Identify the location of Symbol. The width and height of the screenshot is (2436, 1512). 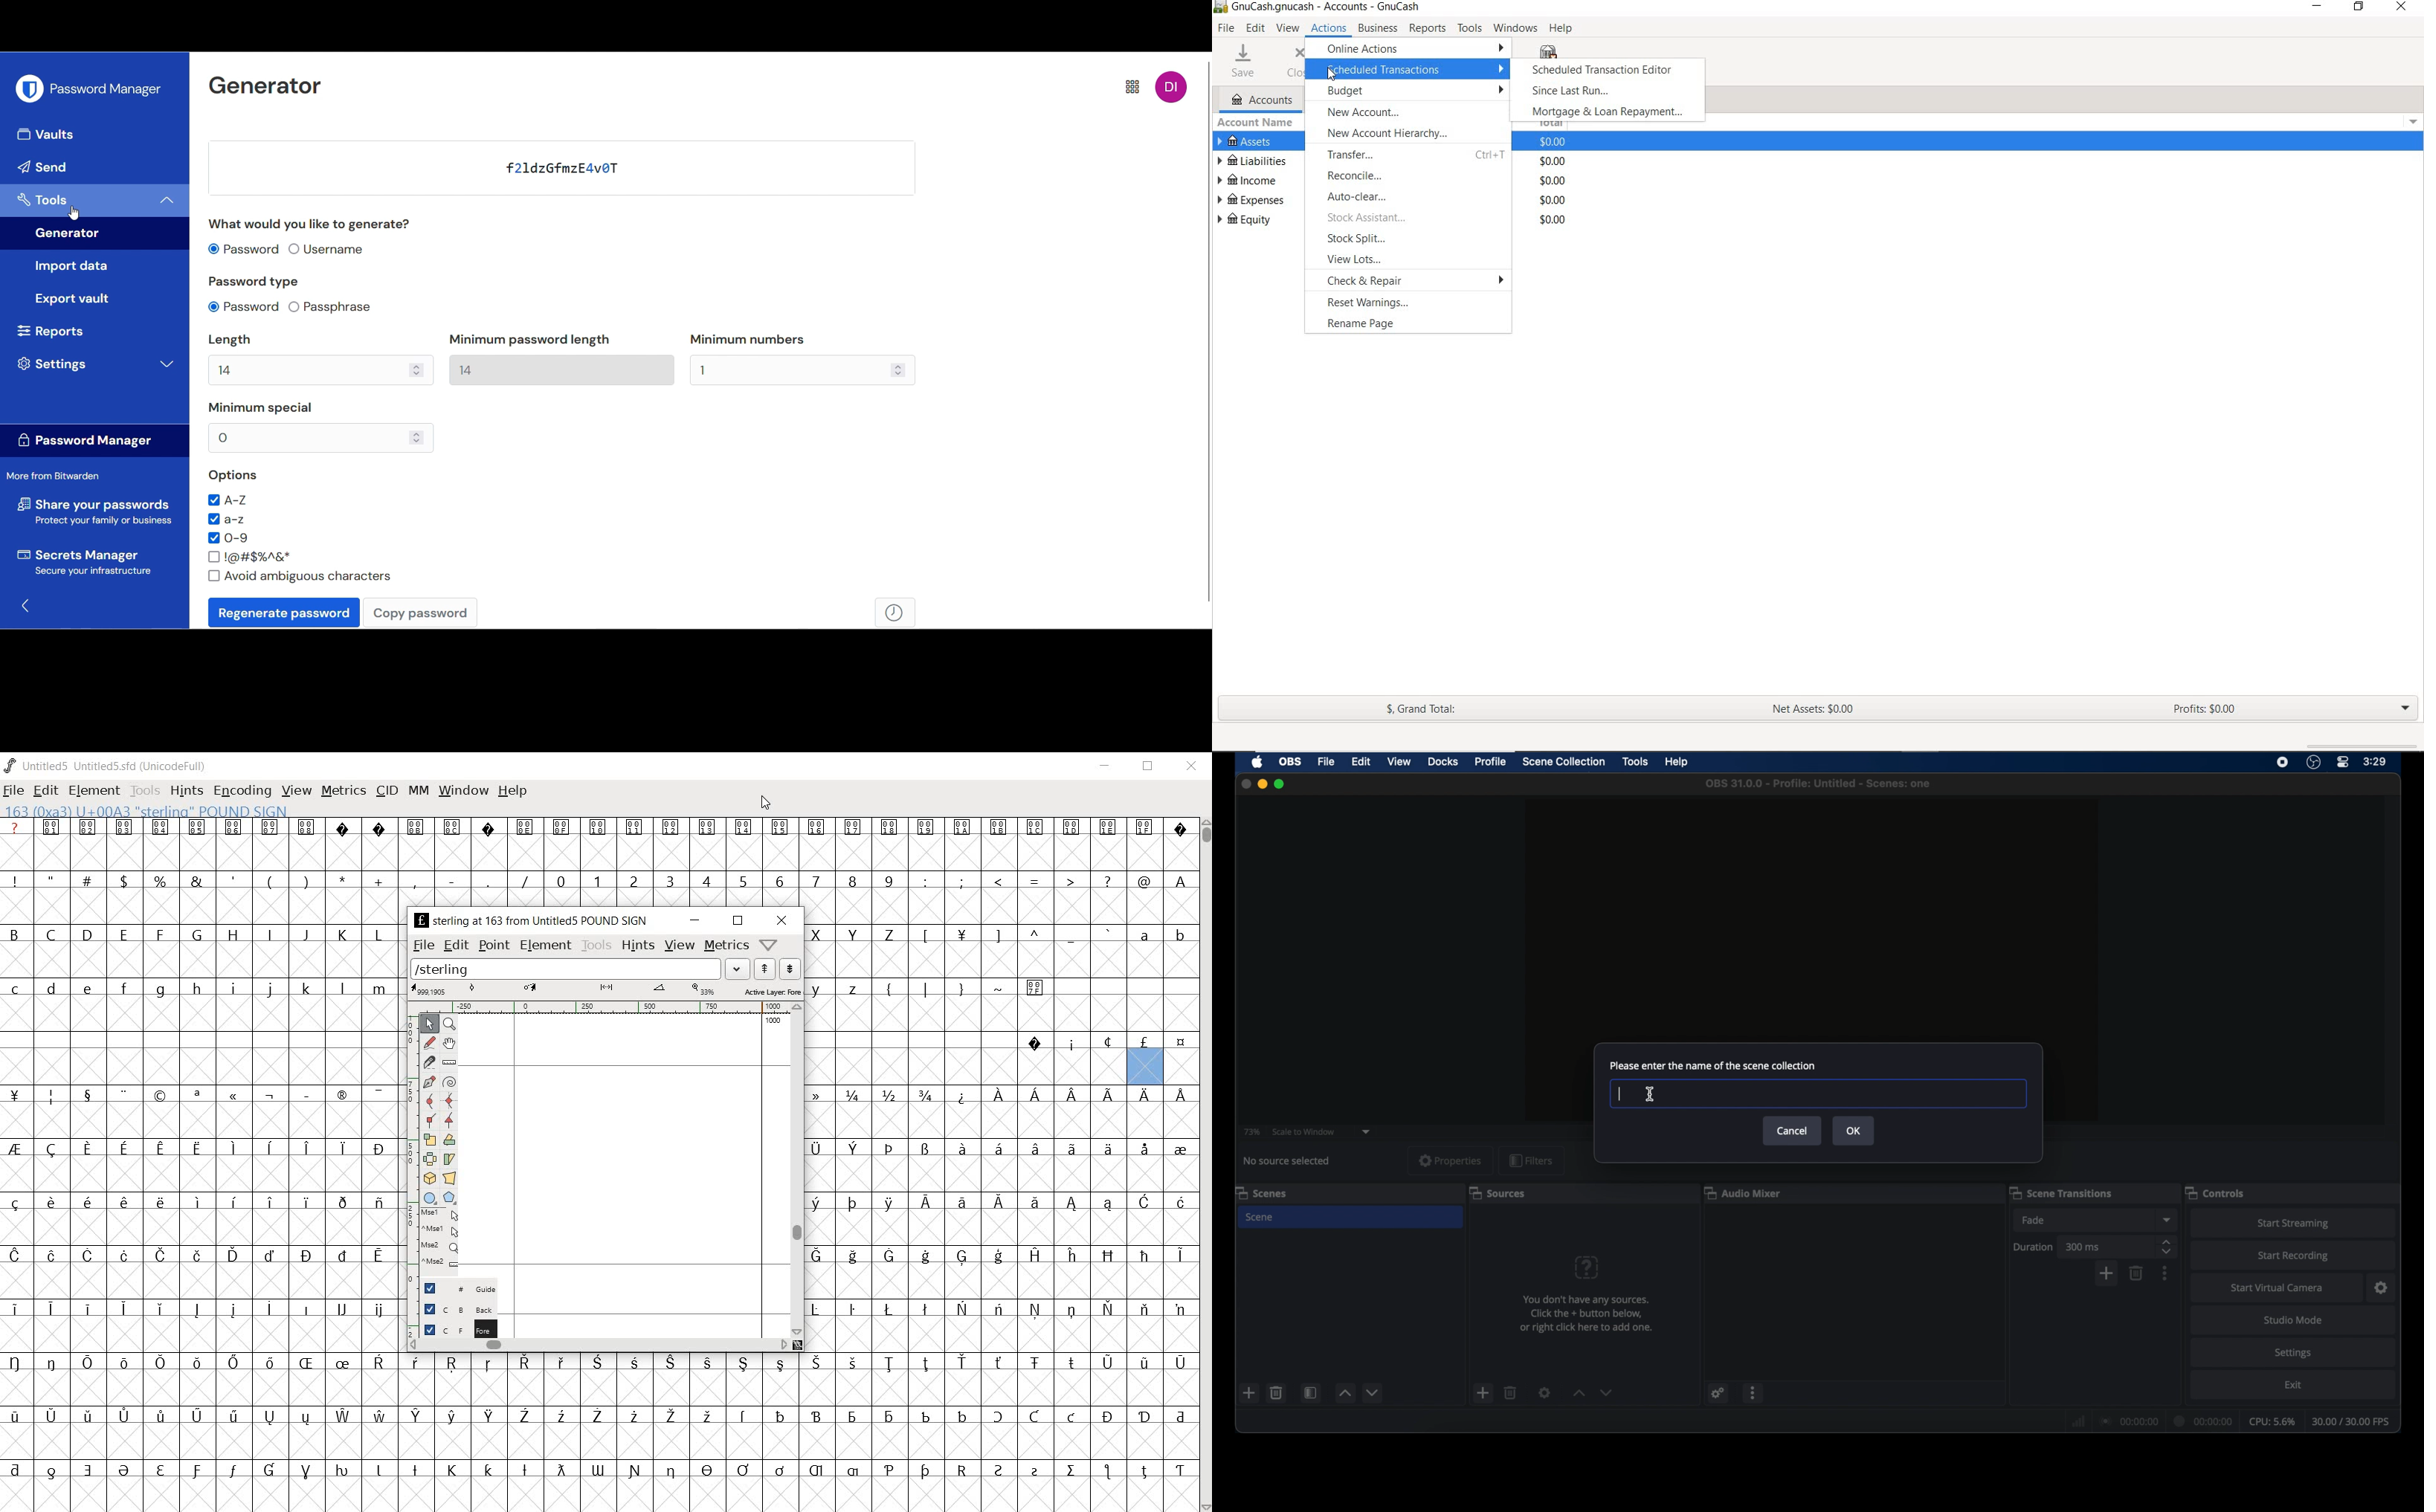
(1035, 1471).